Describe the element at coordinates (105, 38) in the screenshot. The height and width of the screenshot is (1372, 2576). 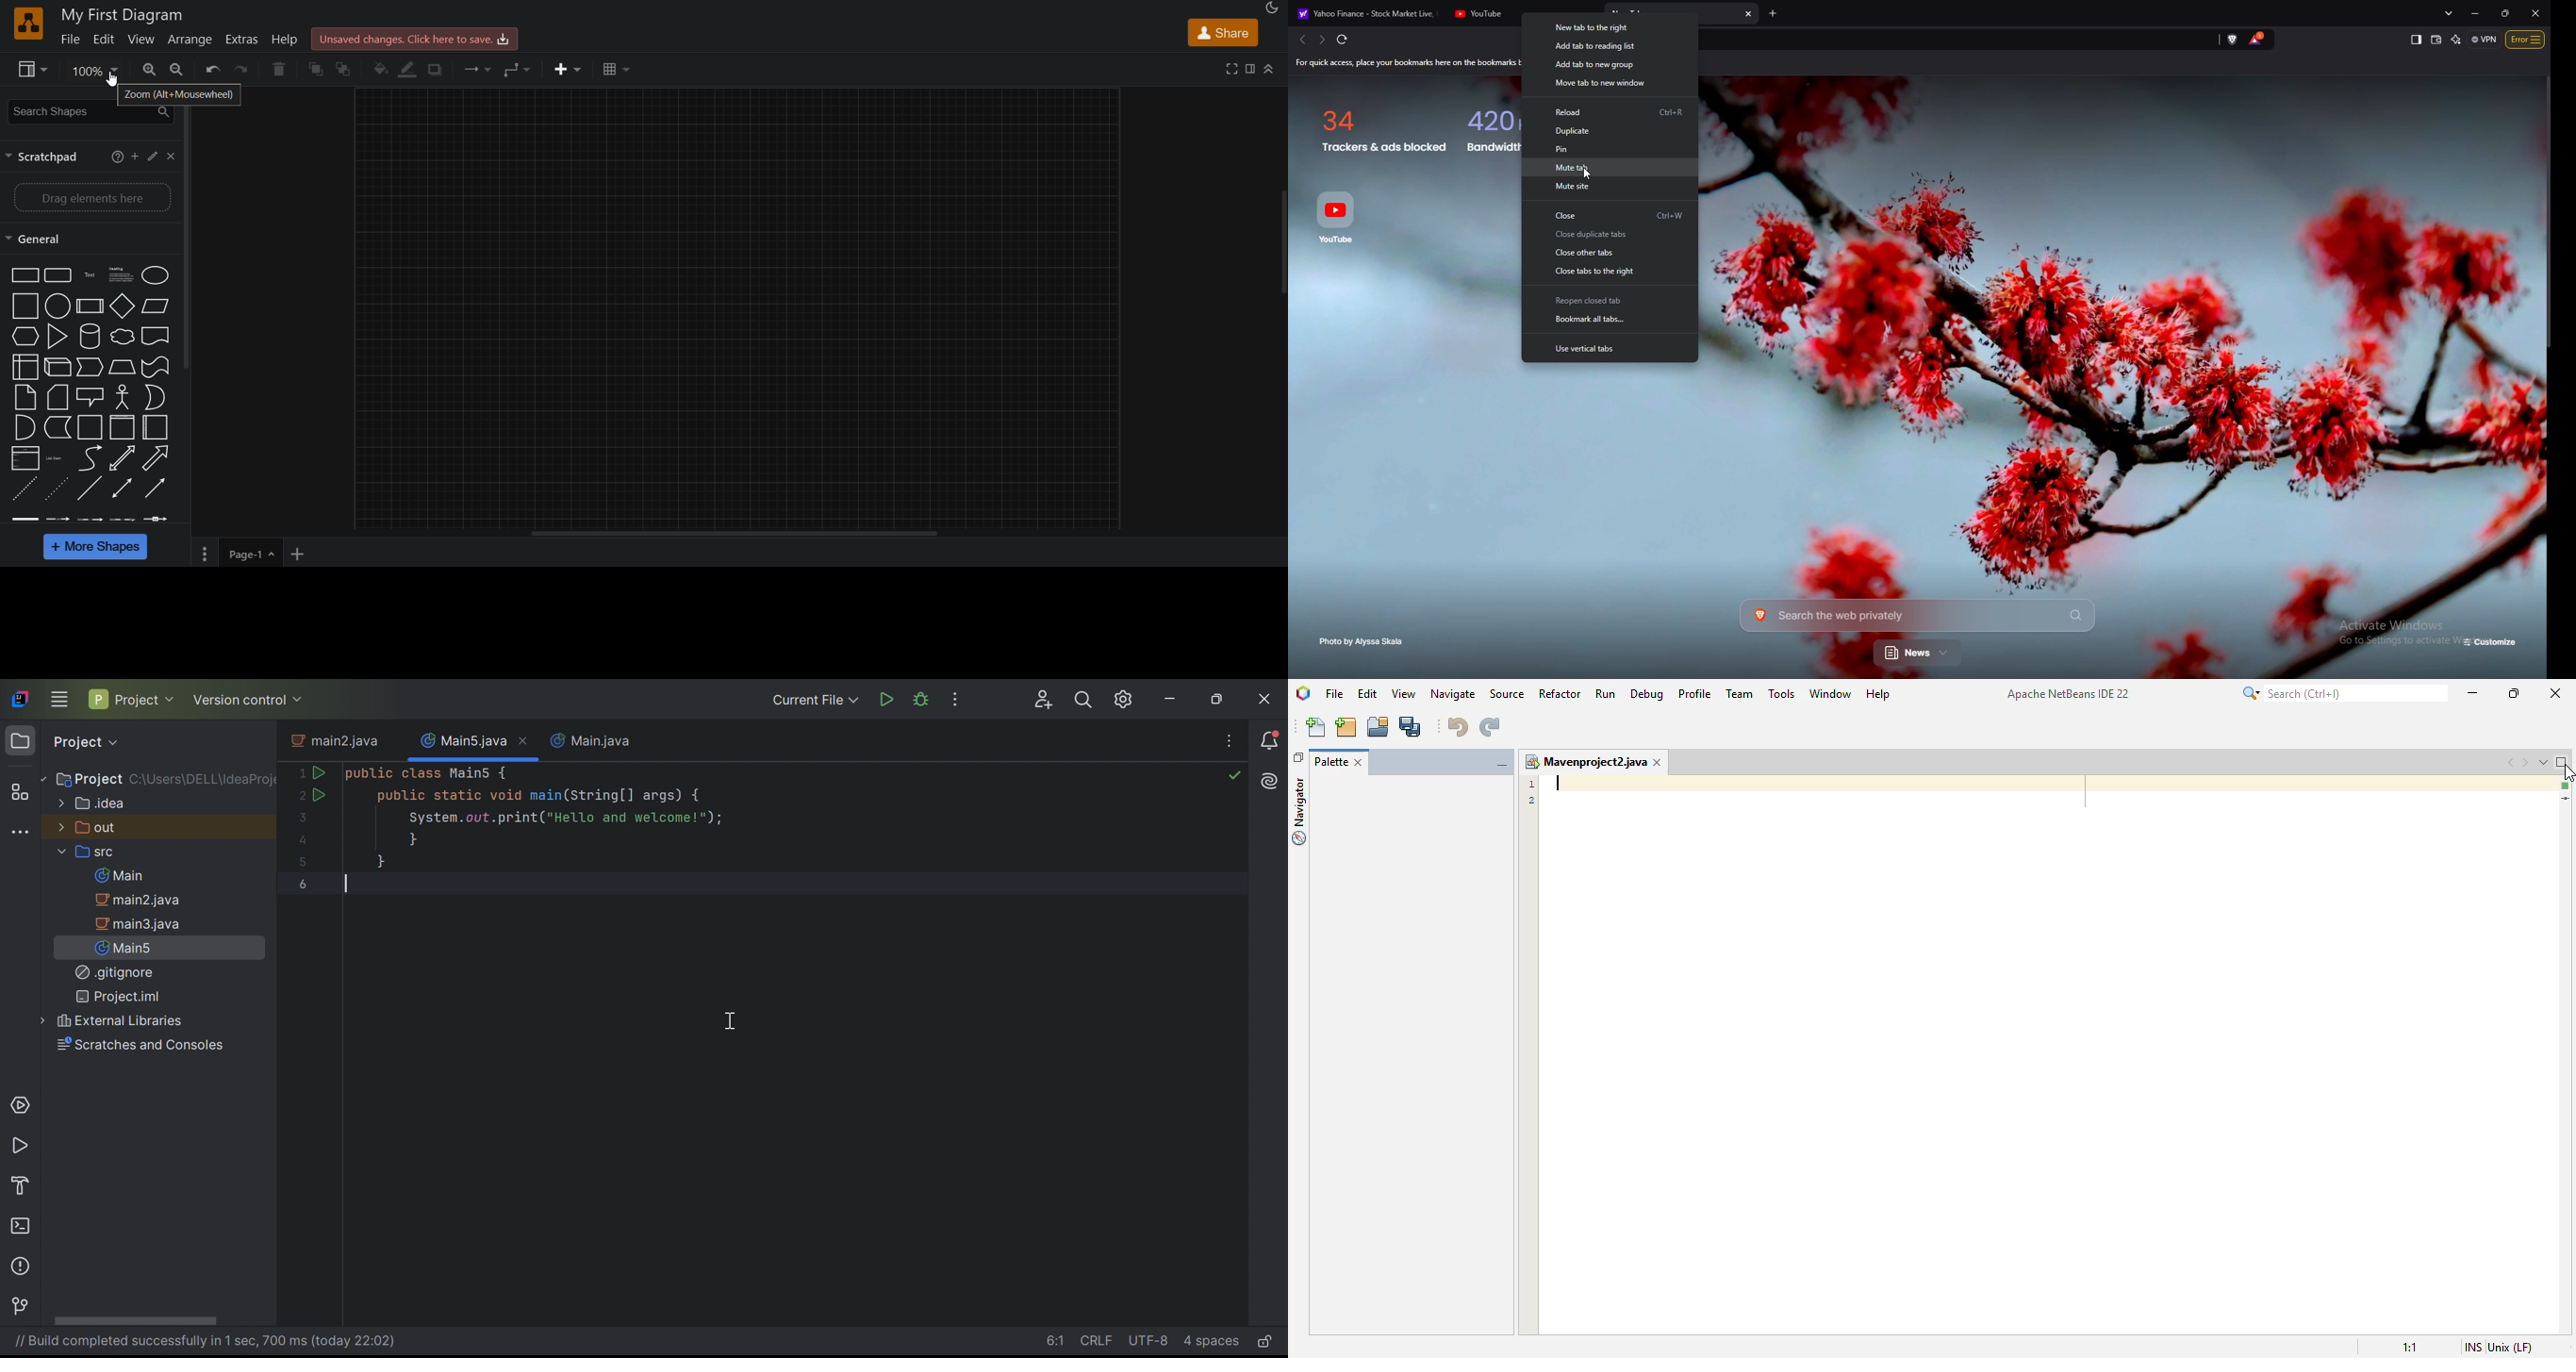
I see `edit` at that location.